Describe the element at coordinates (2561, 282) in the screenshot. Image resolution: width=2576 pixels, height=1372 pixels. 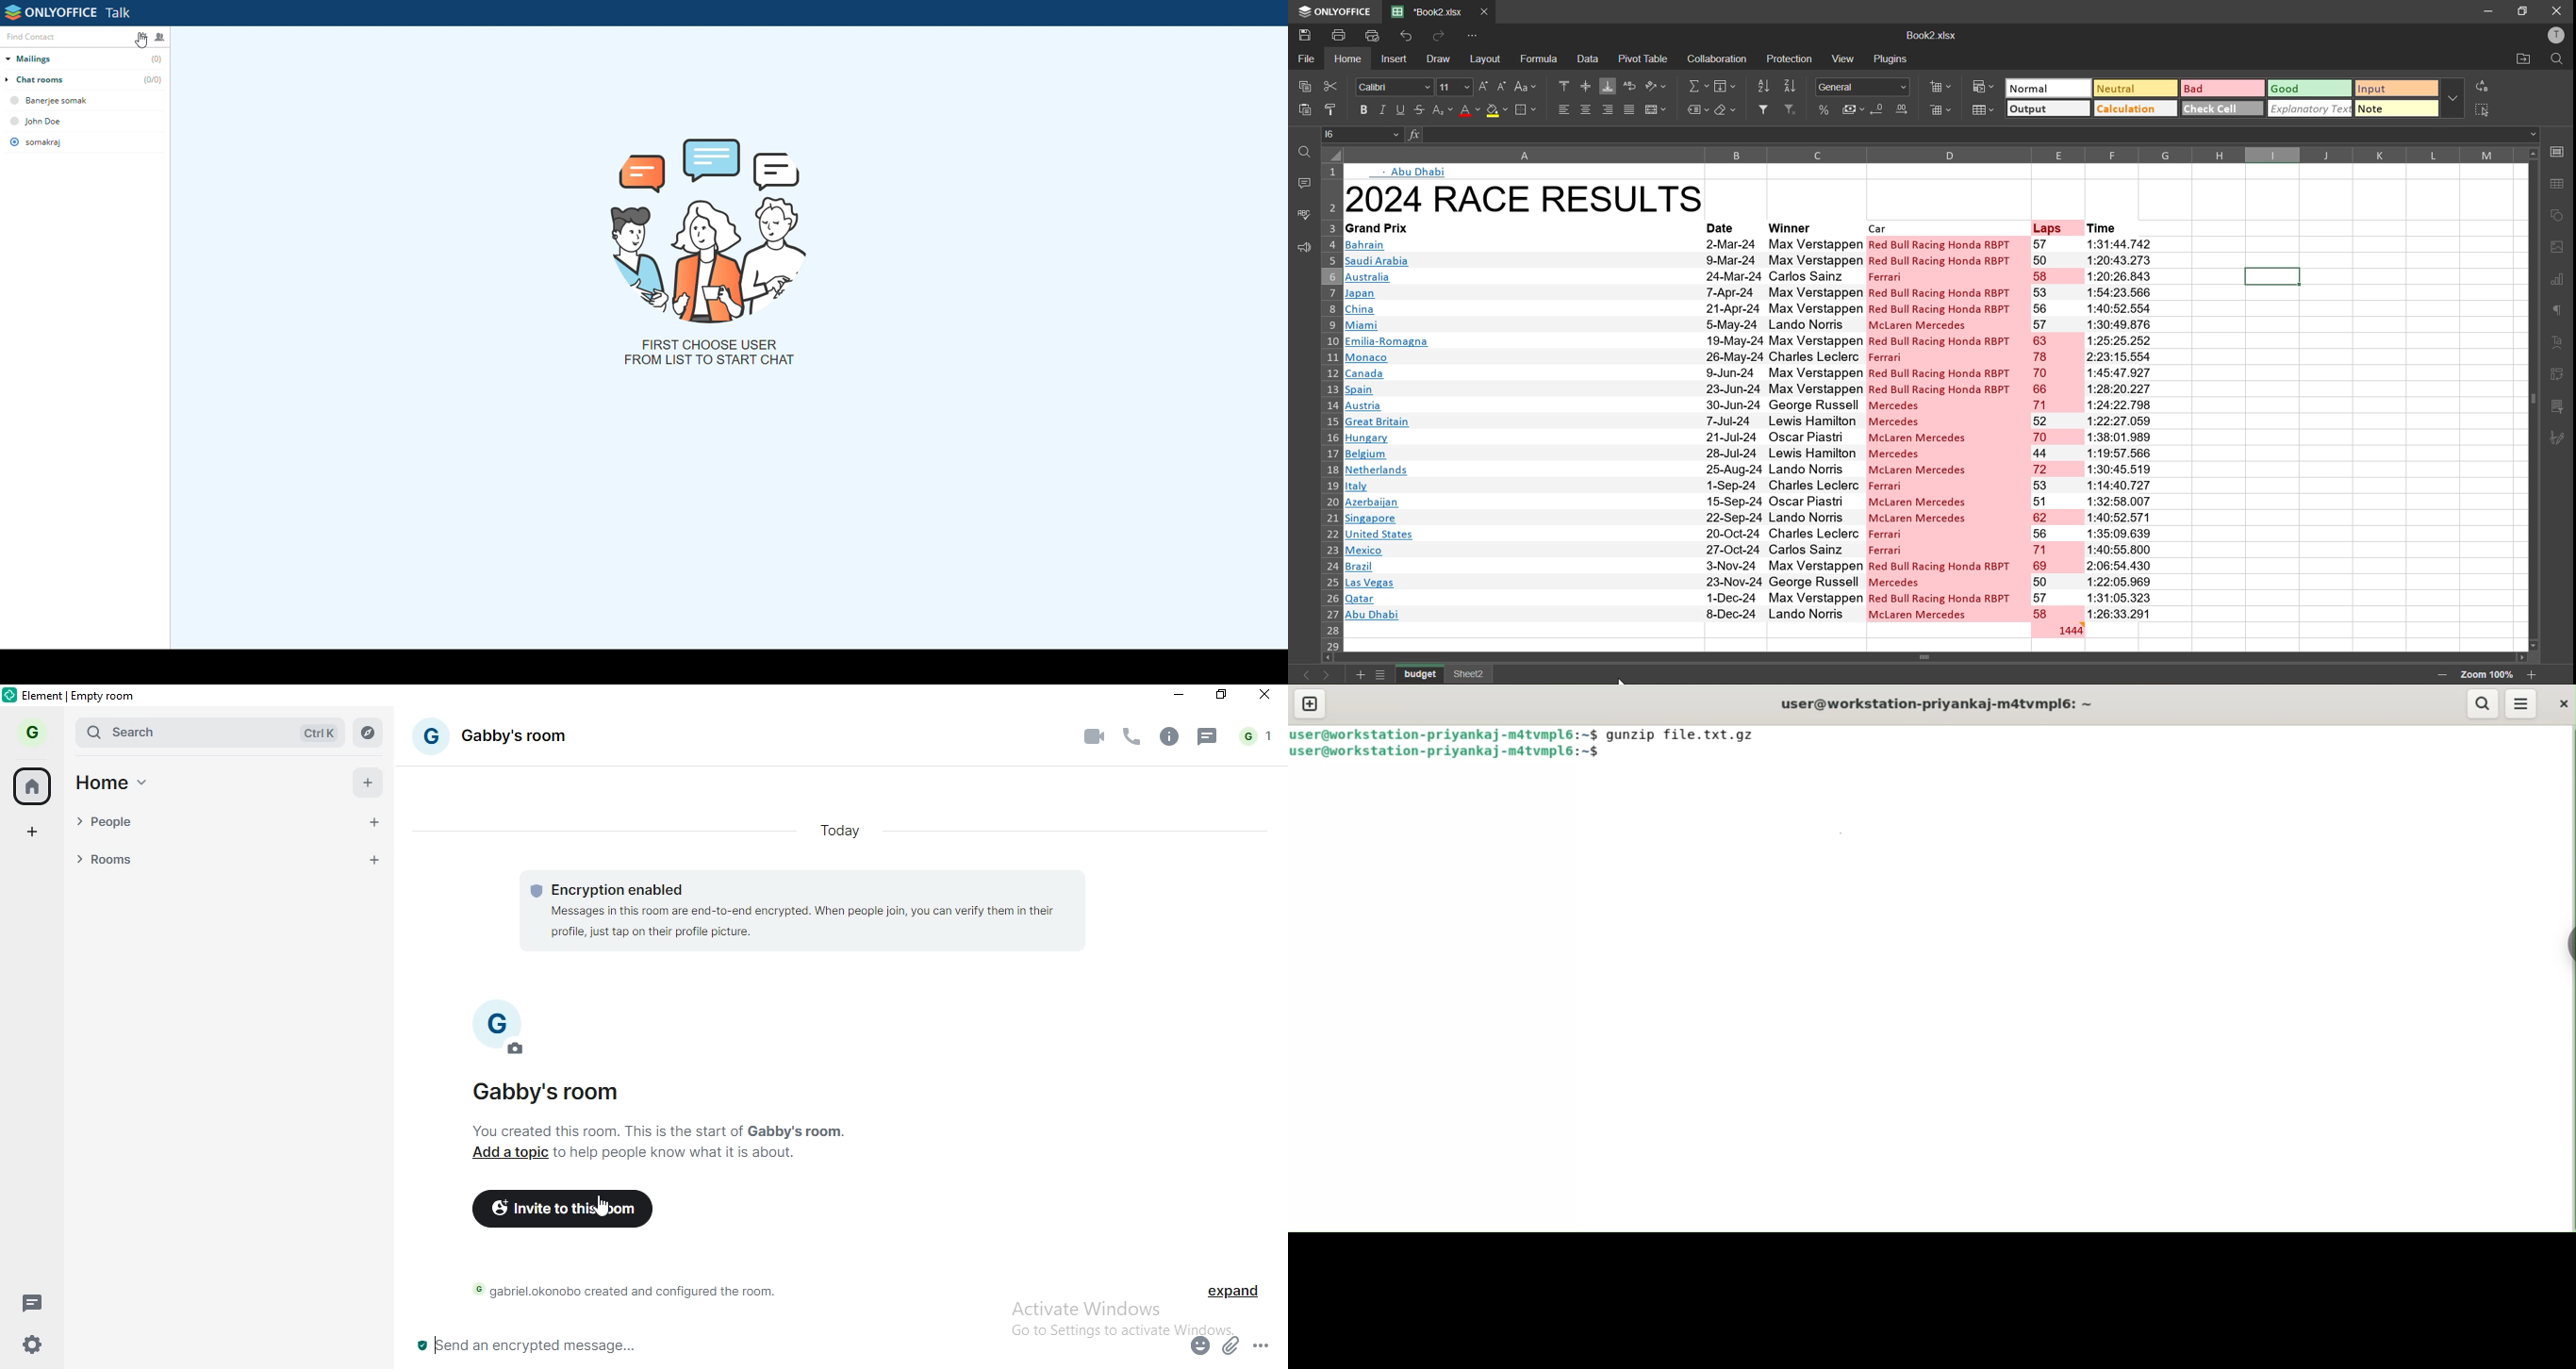
I see `charts` at that location.